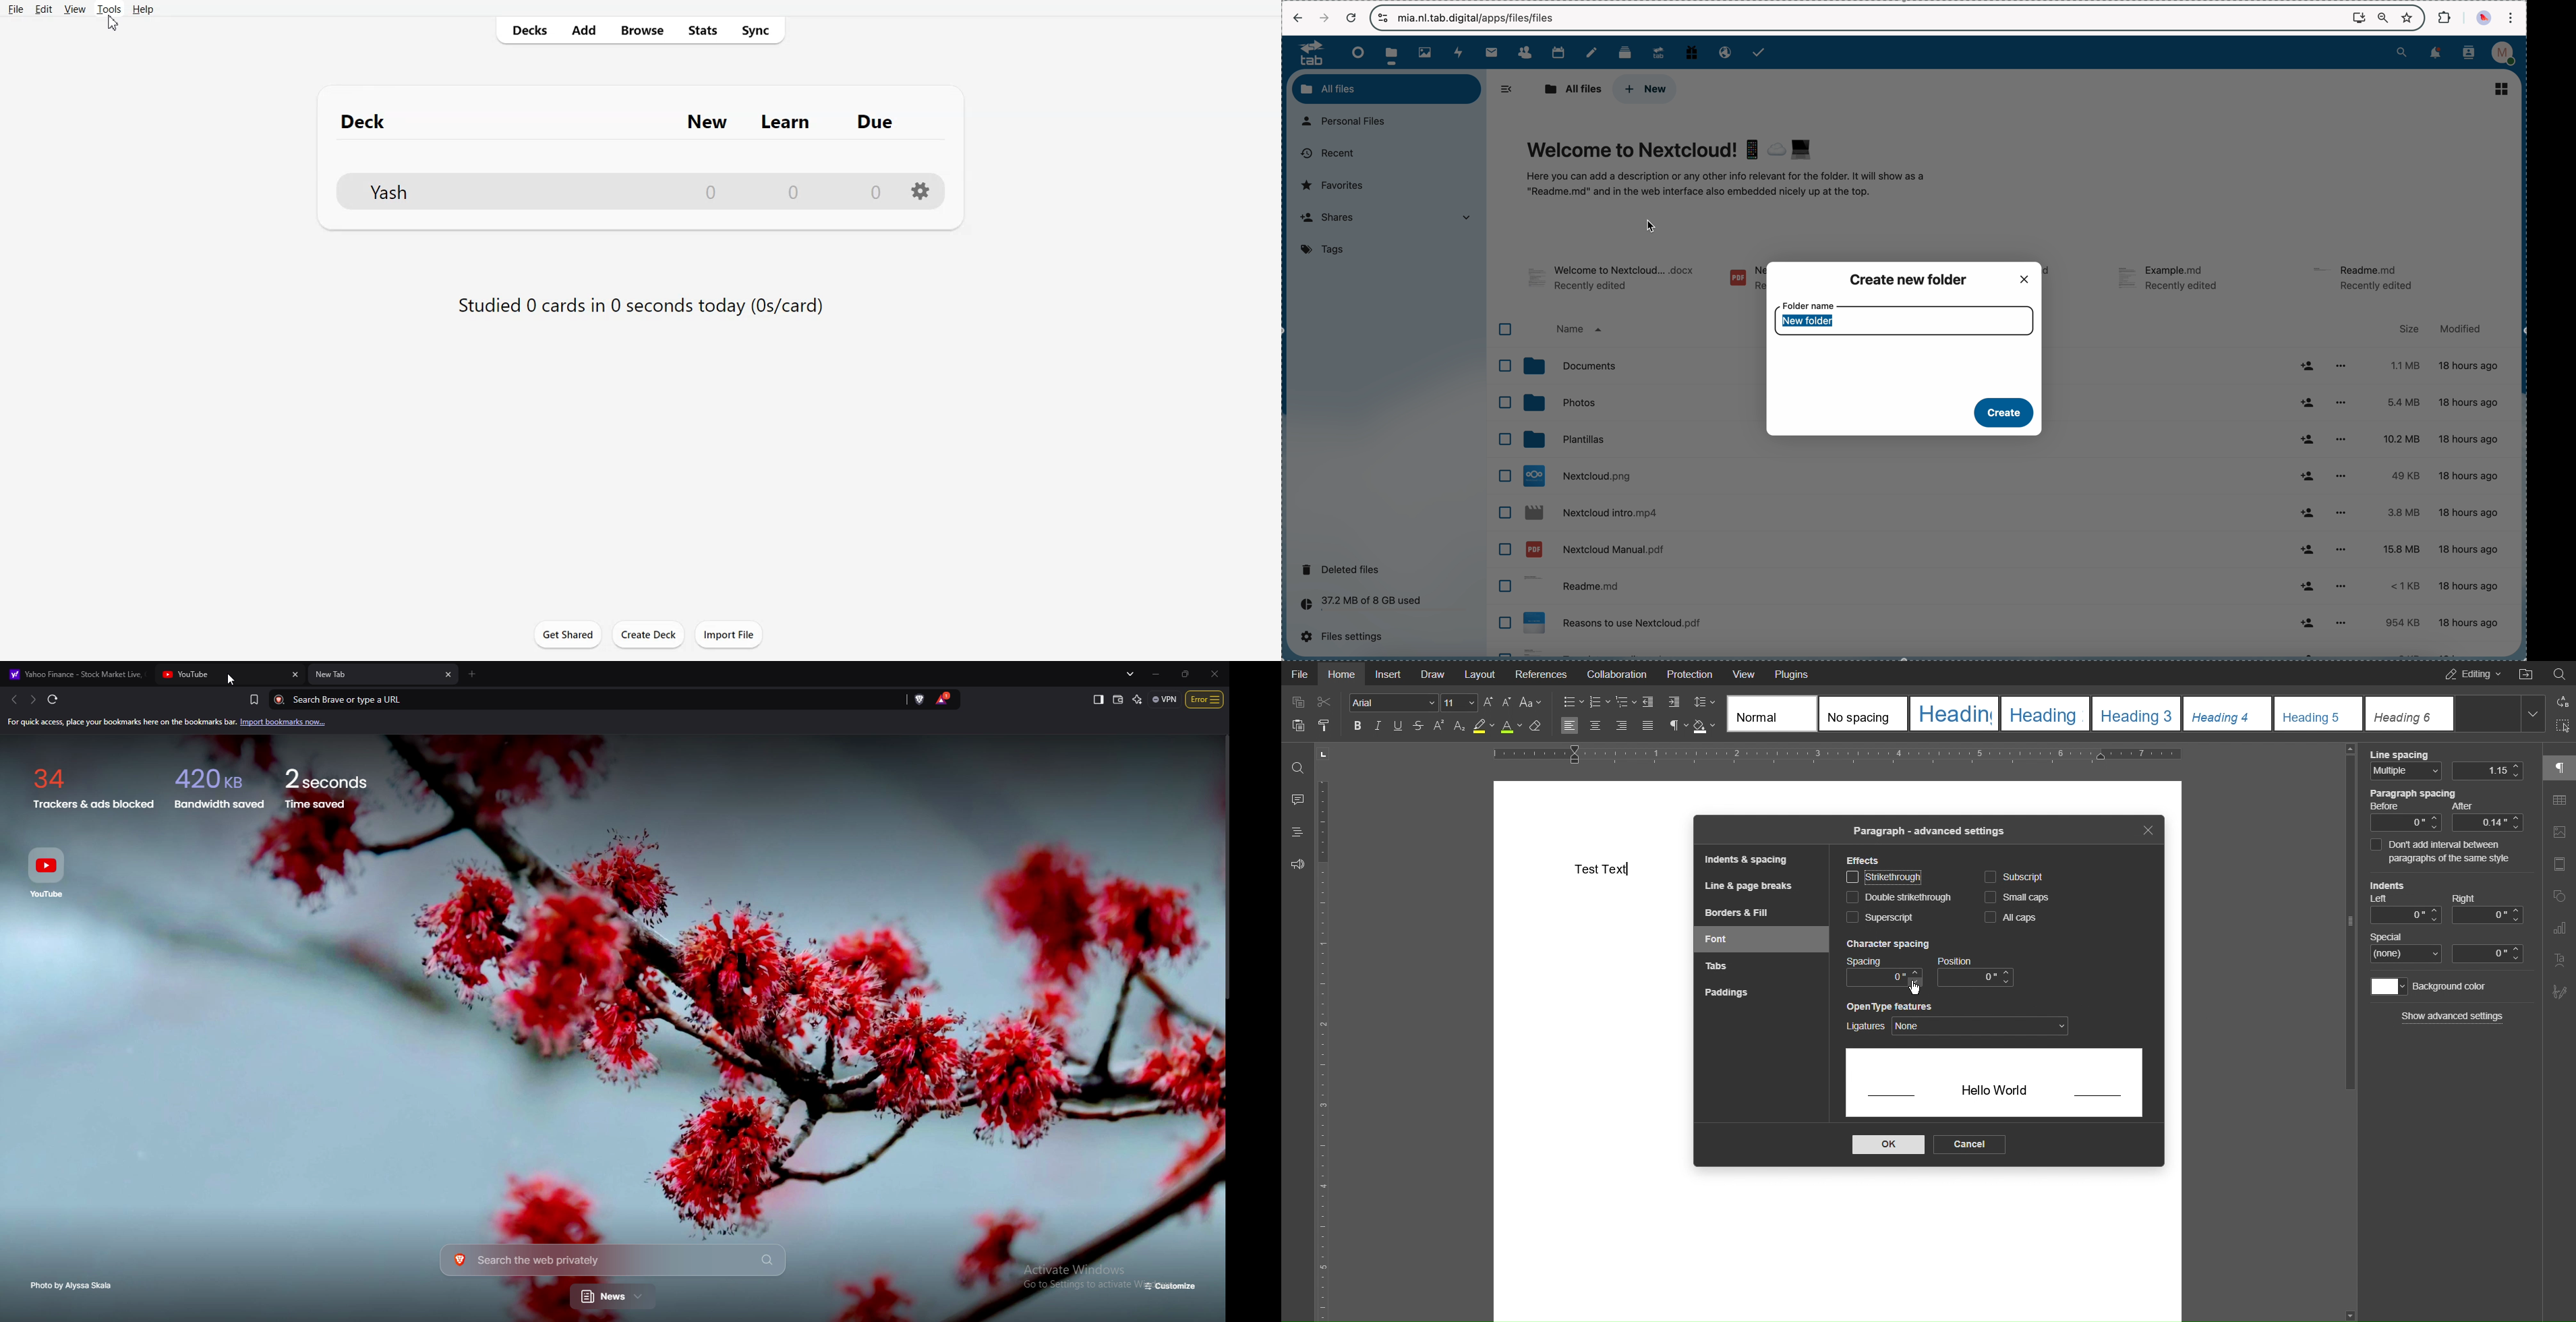 Image resolution: width=2576 pixels, height=1344 pixels. I want to click on View, so click(75, 9).